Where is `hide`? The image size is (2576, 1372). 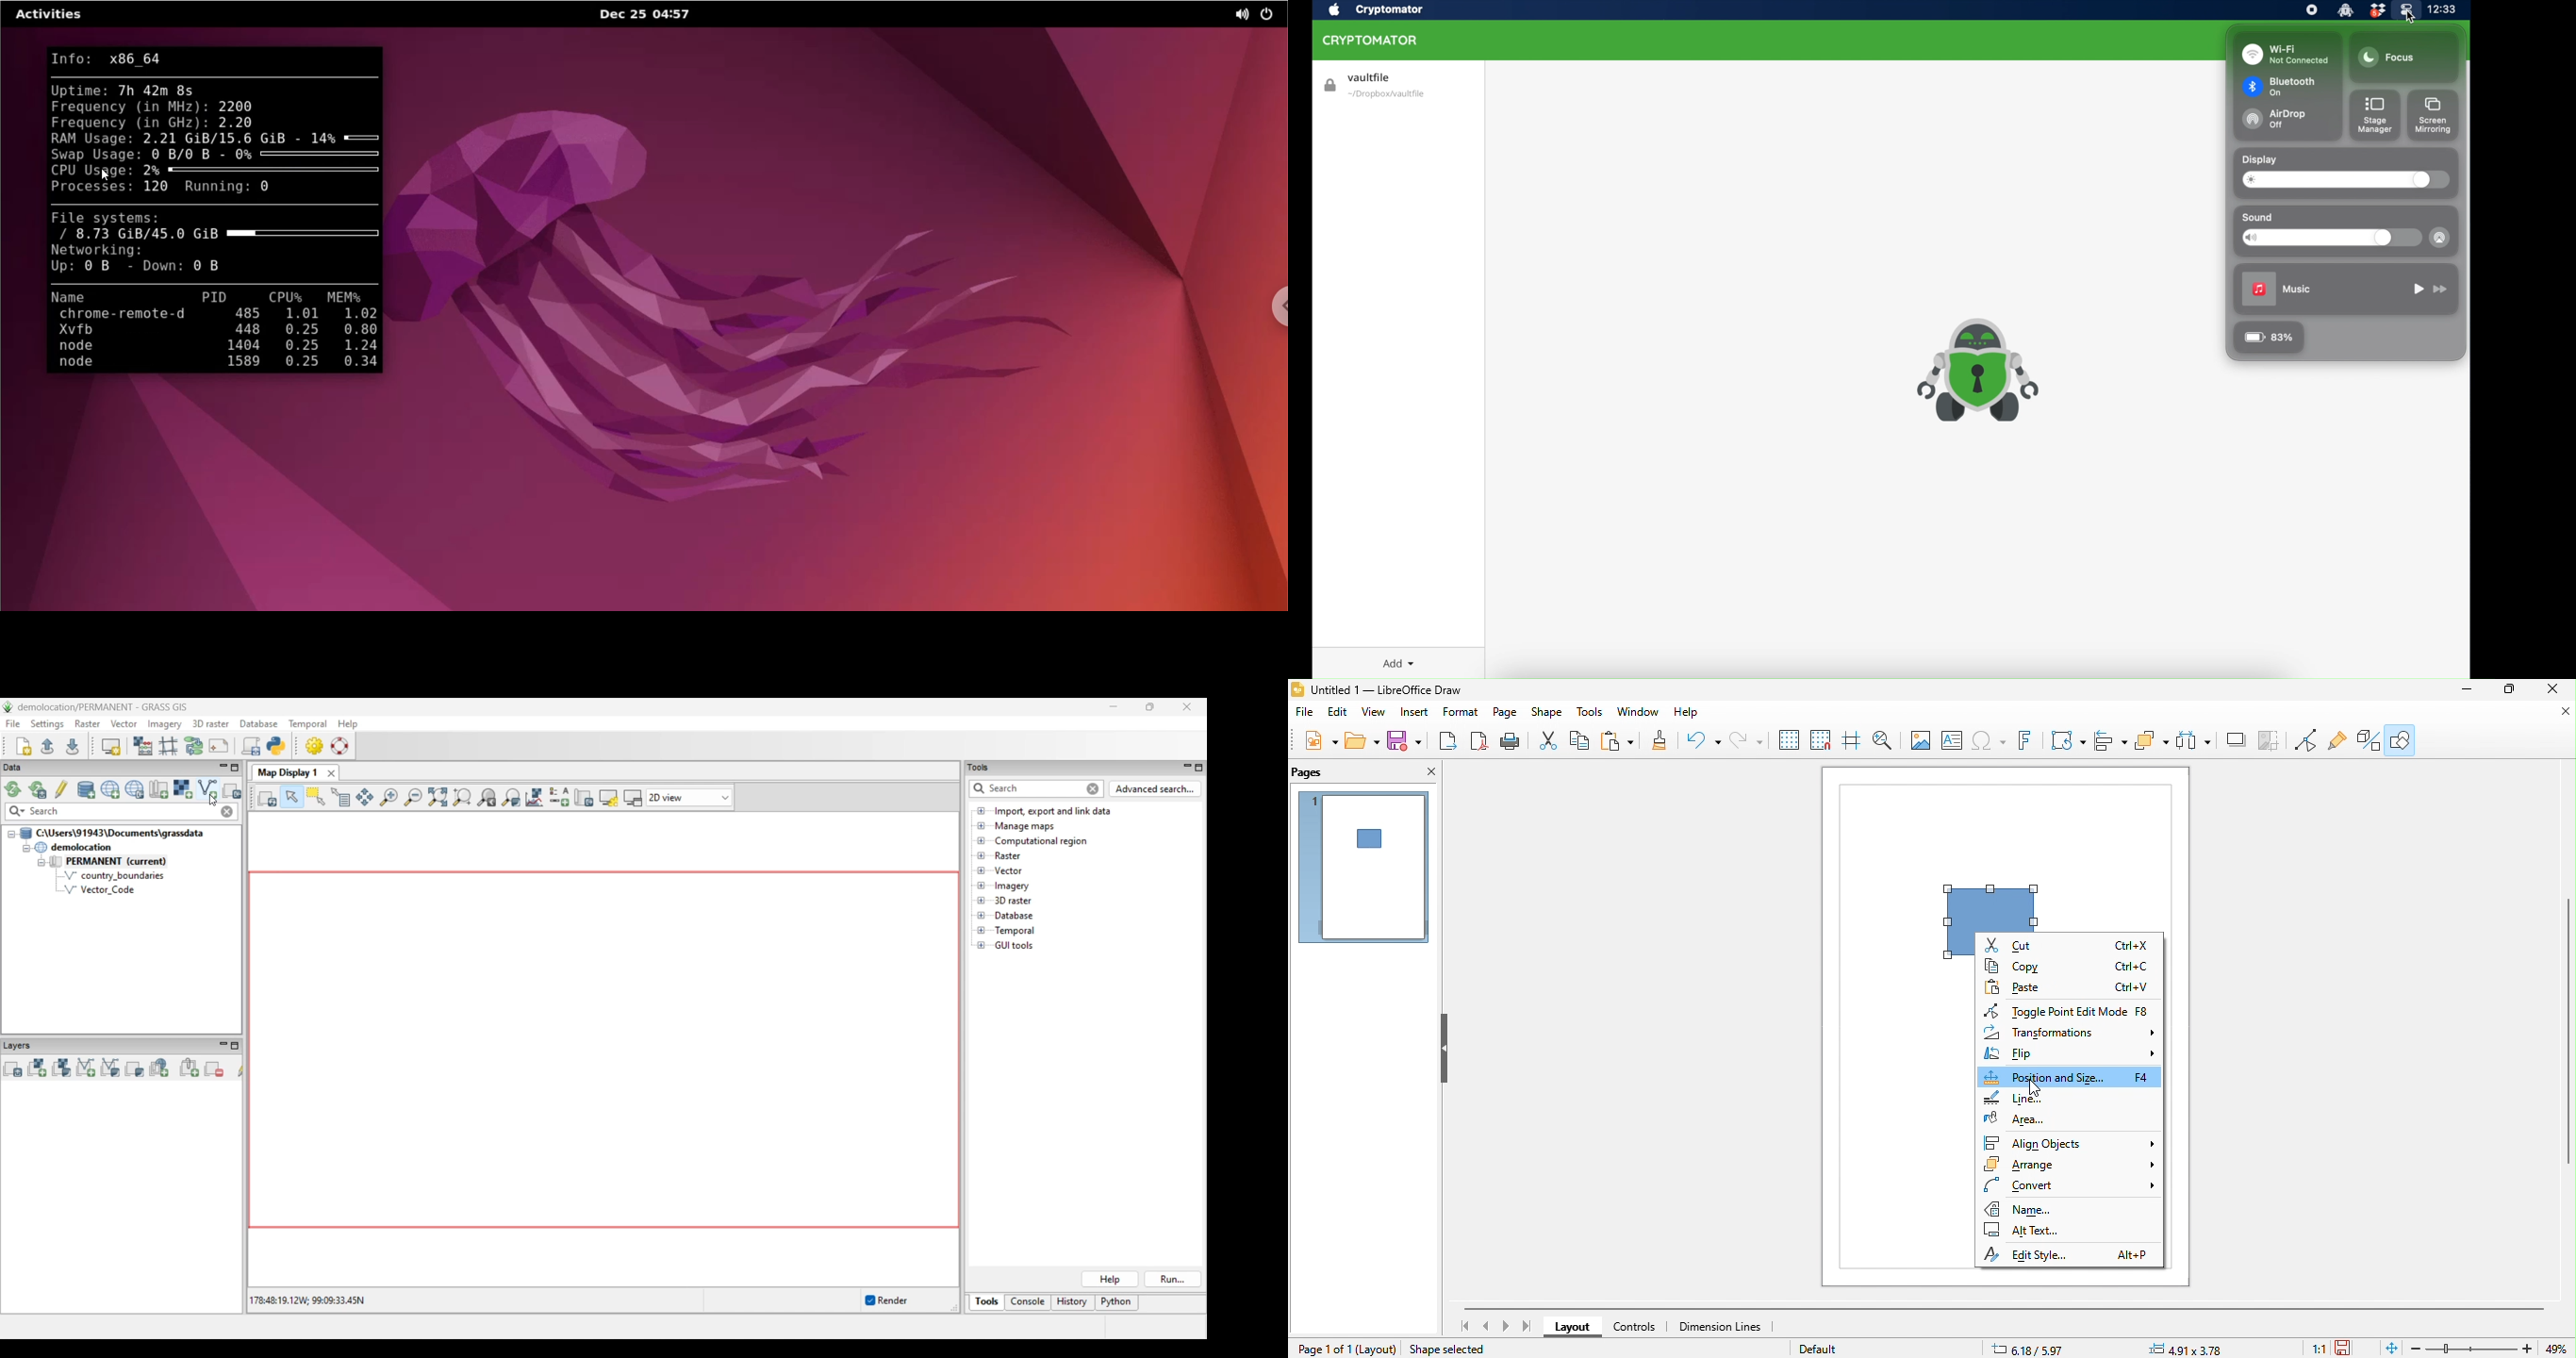 hide is located at coordinates (1442, 1050).